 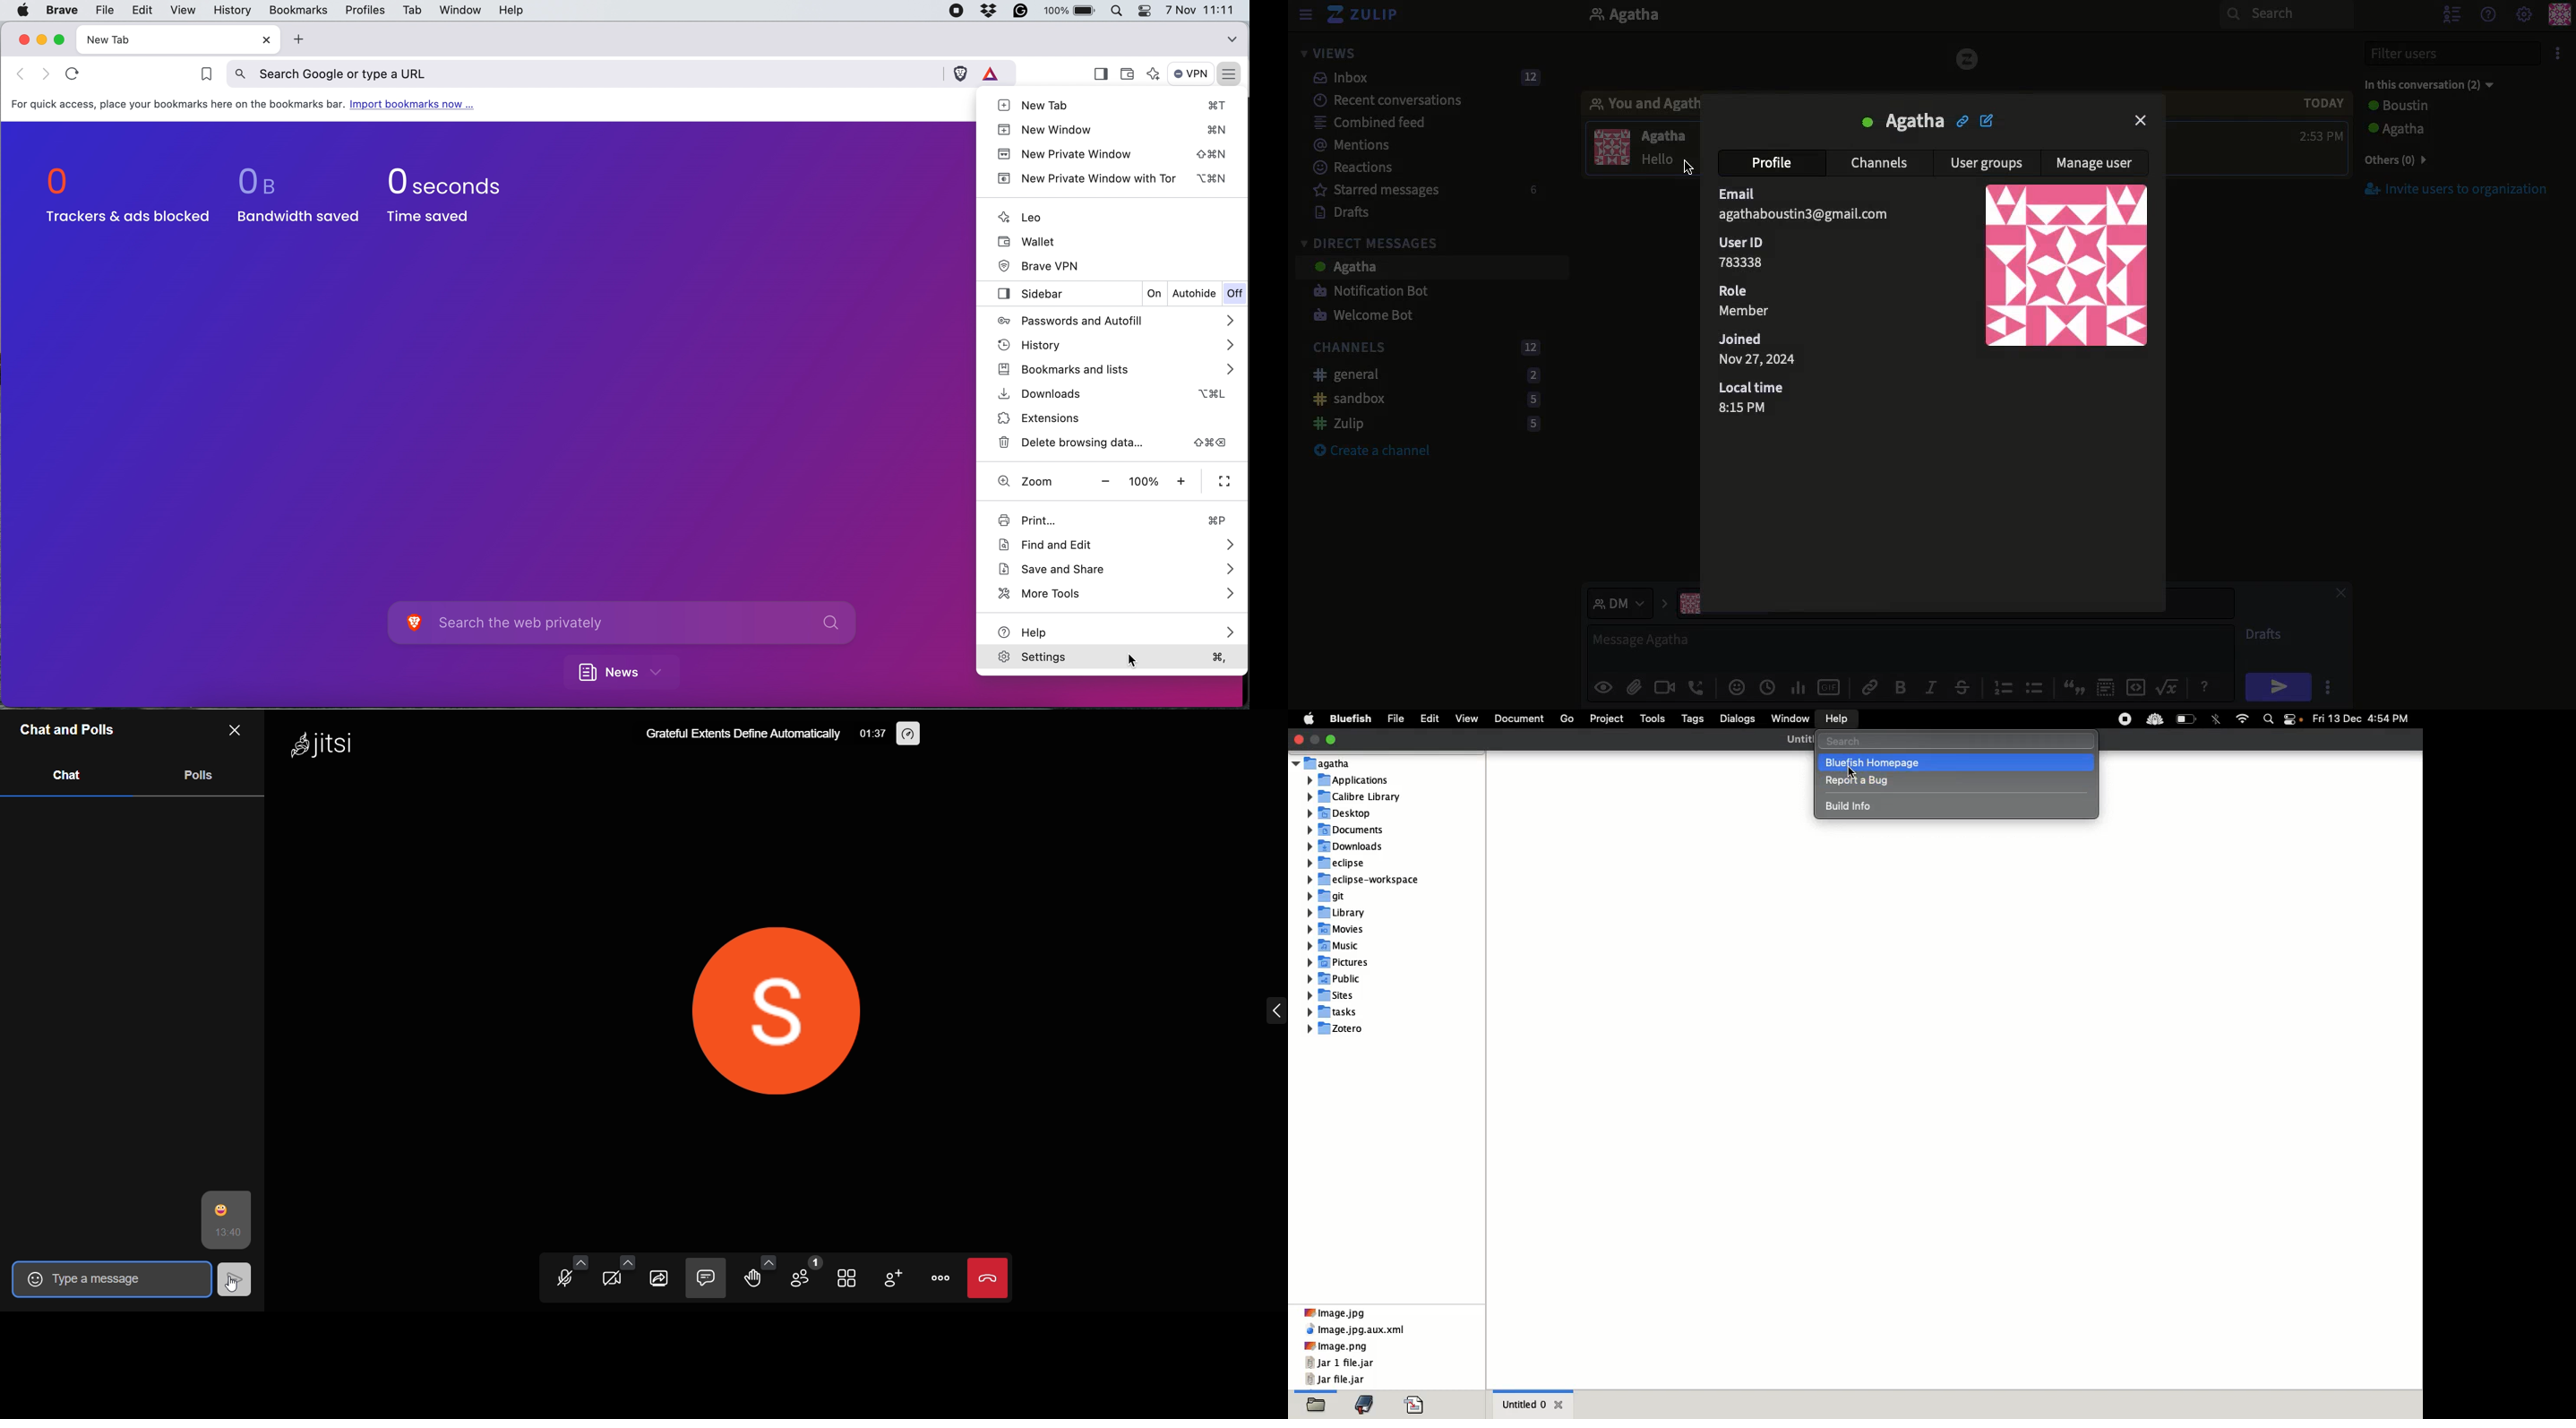 What do you see at coordinates (1641, 103) in the screenshot?
I see `you and agatha` at bounding box center [1641, 103].